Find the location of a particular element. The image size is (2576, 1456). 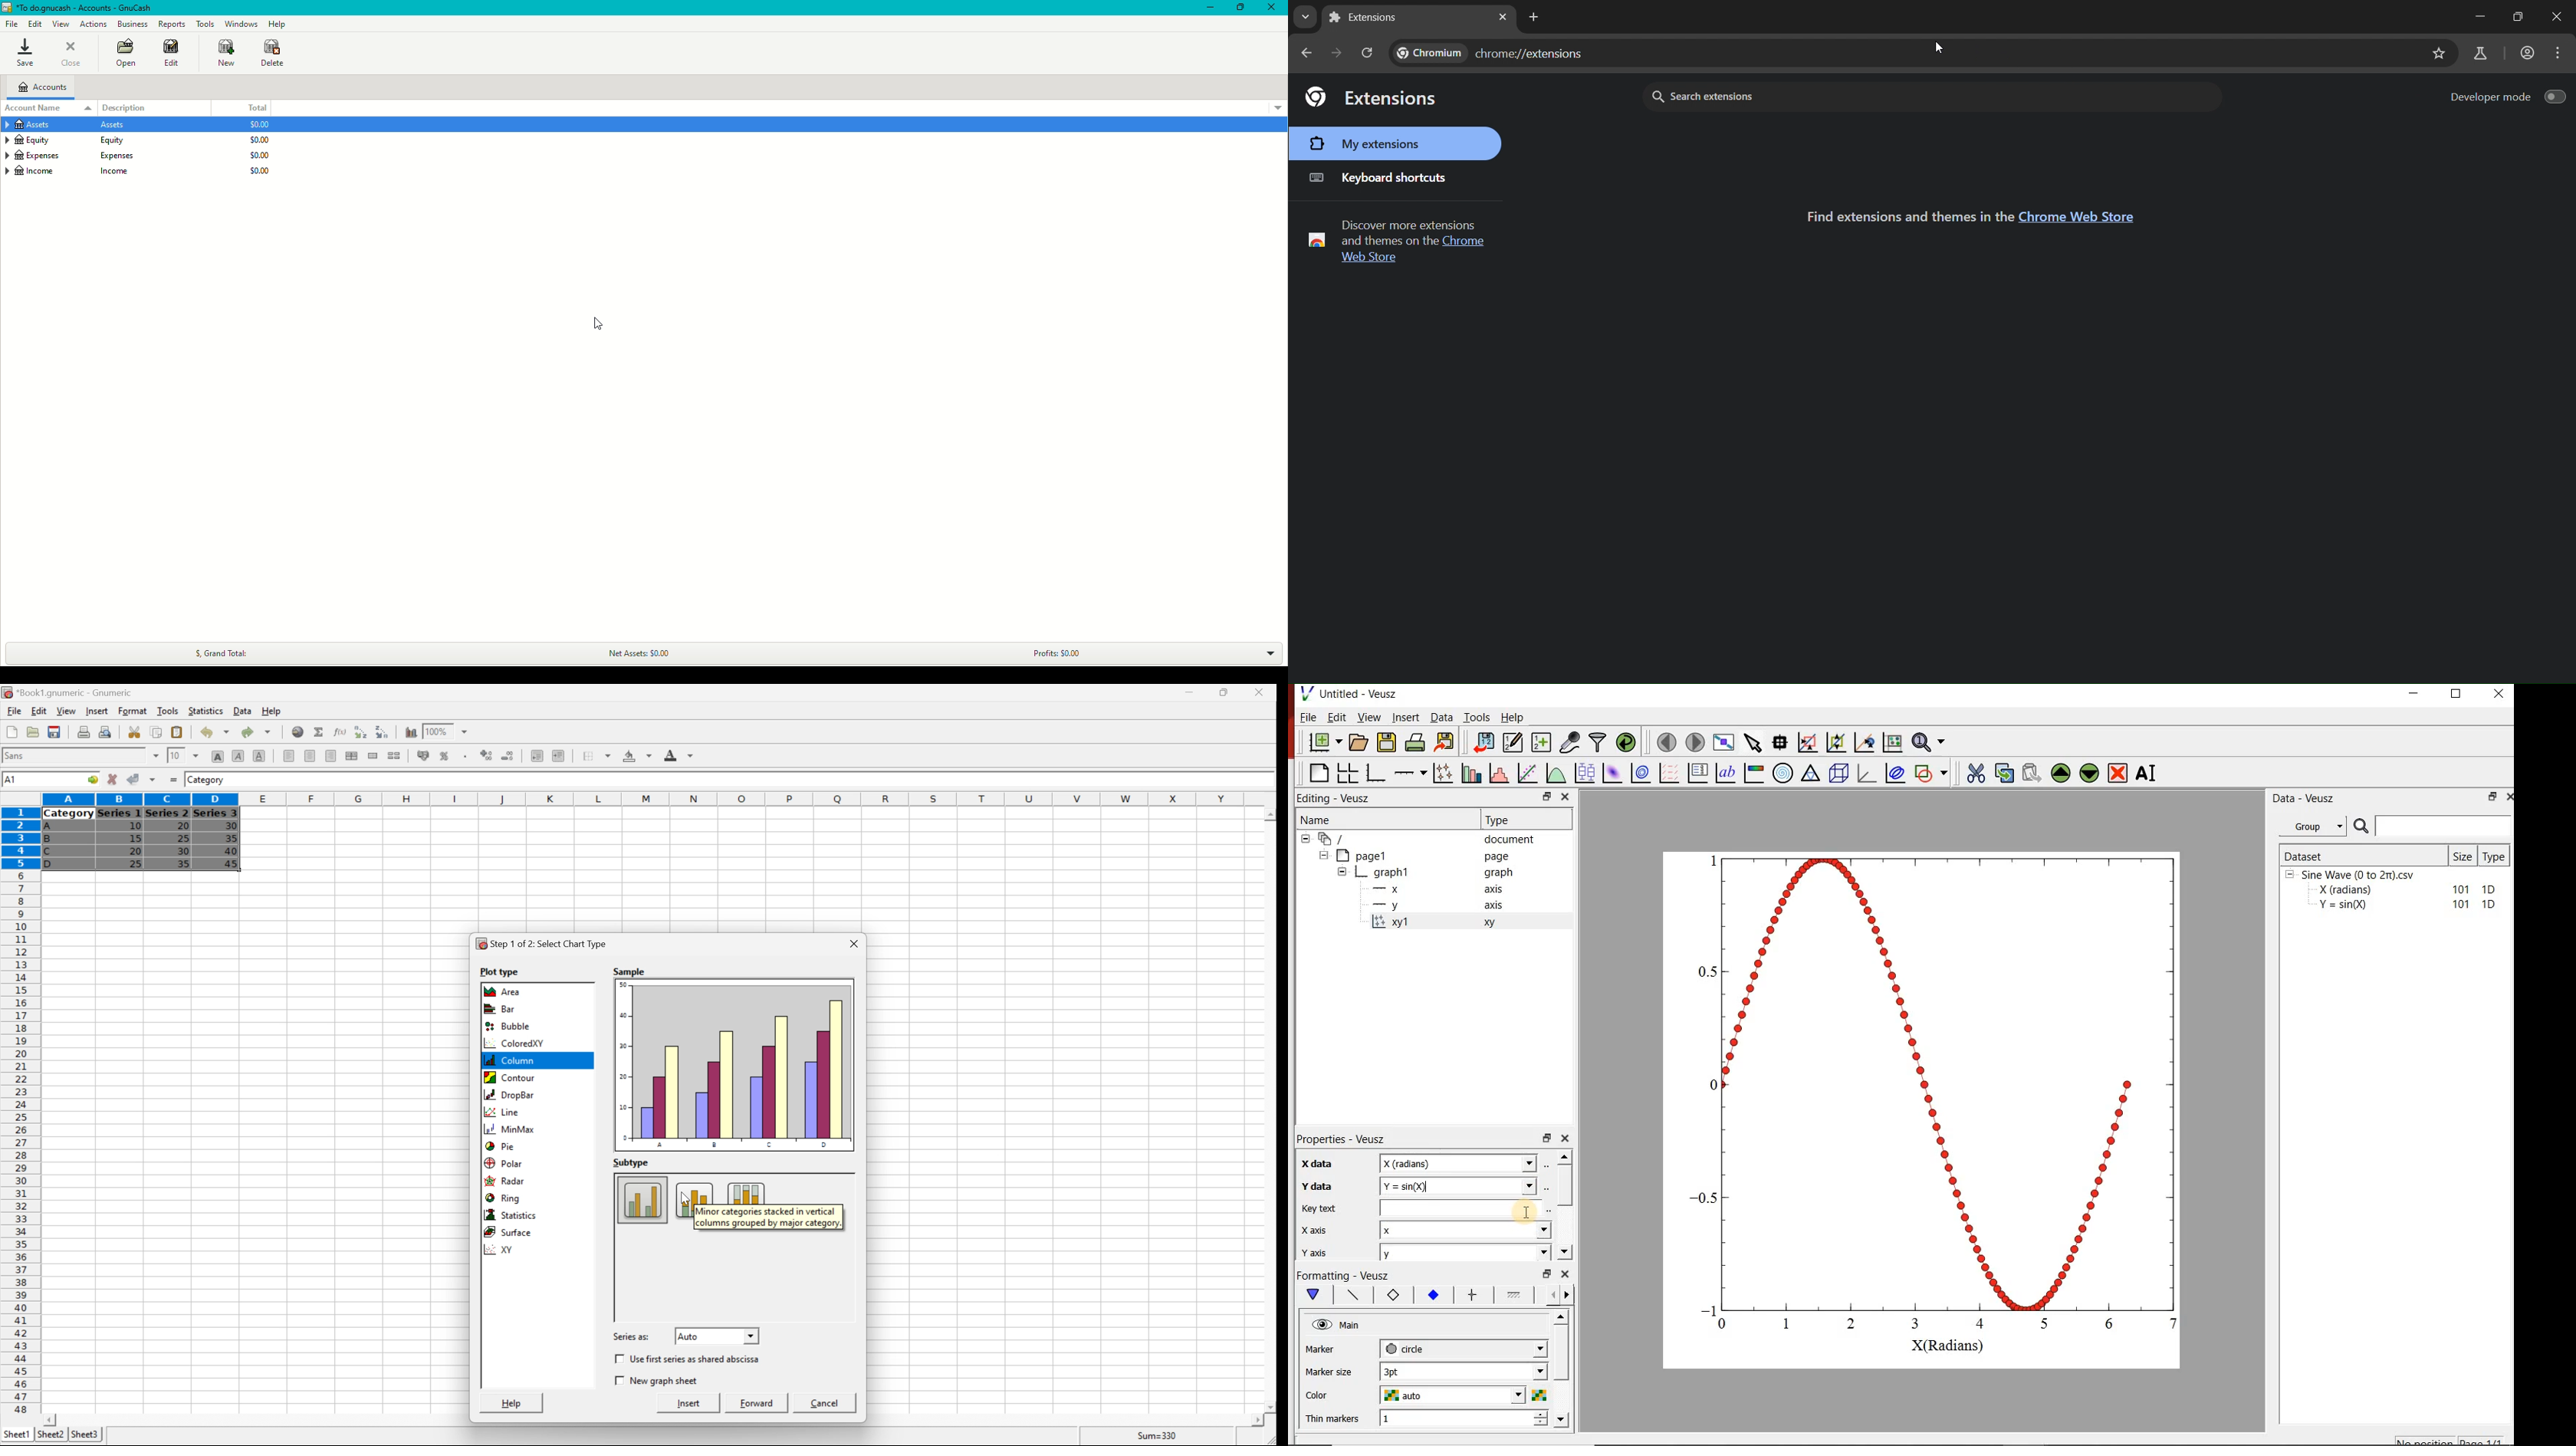

Blank page is located at coordinates (1319, 773).